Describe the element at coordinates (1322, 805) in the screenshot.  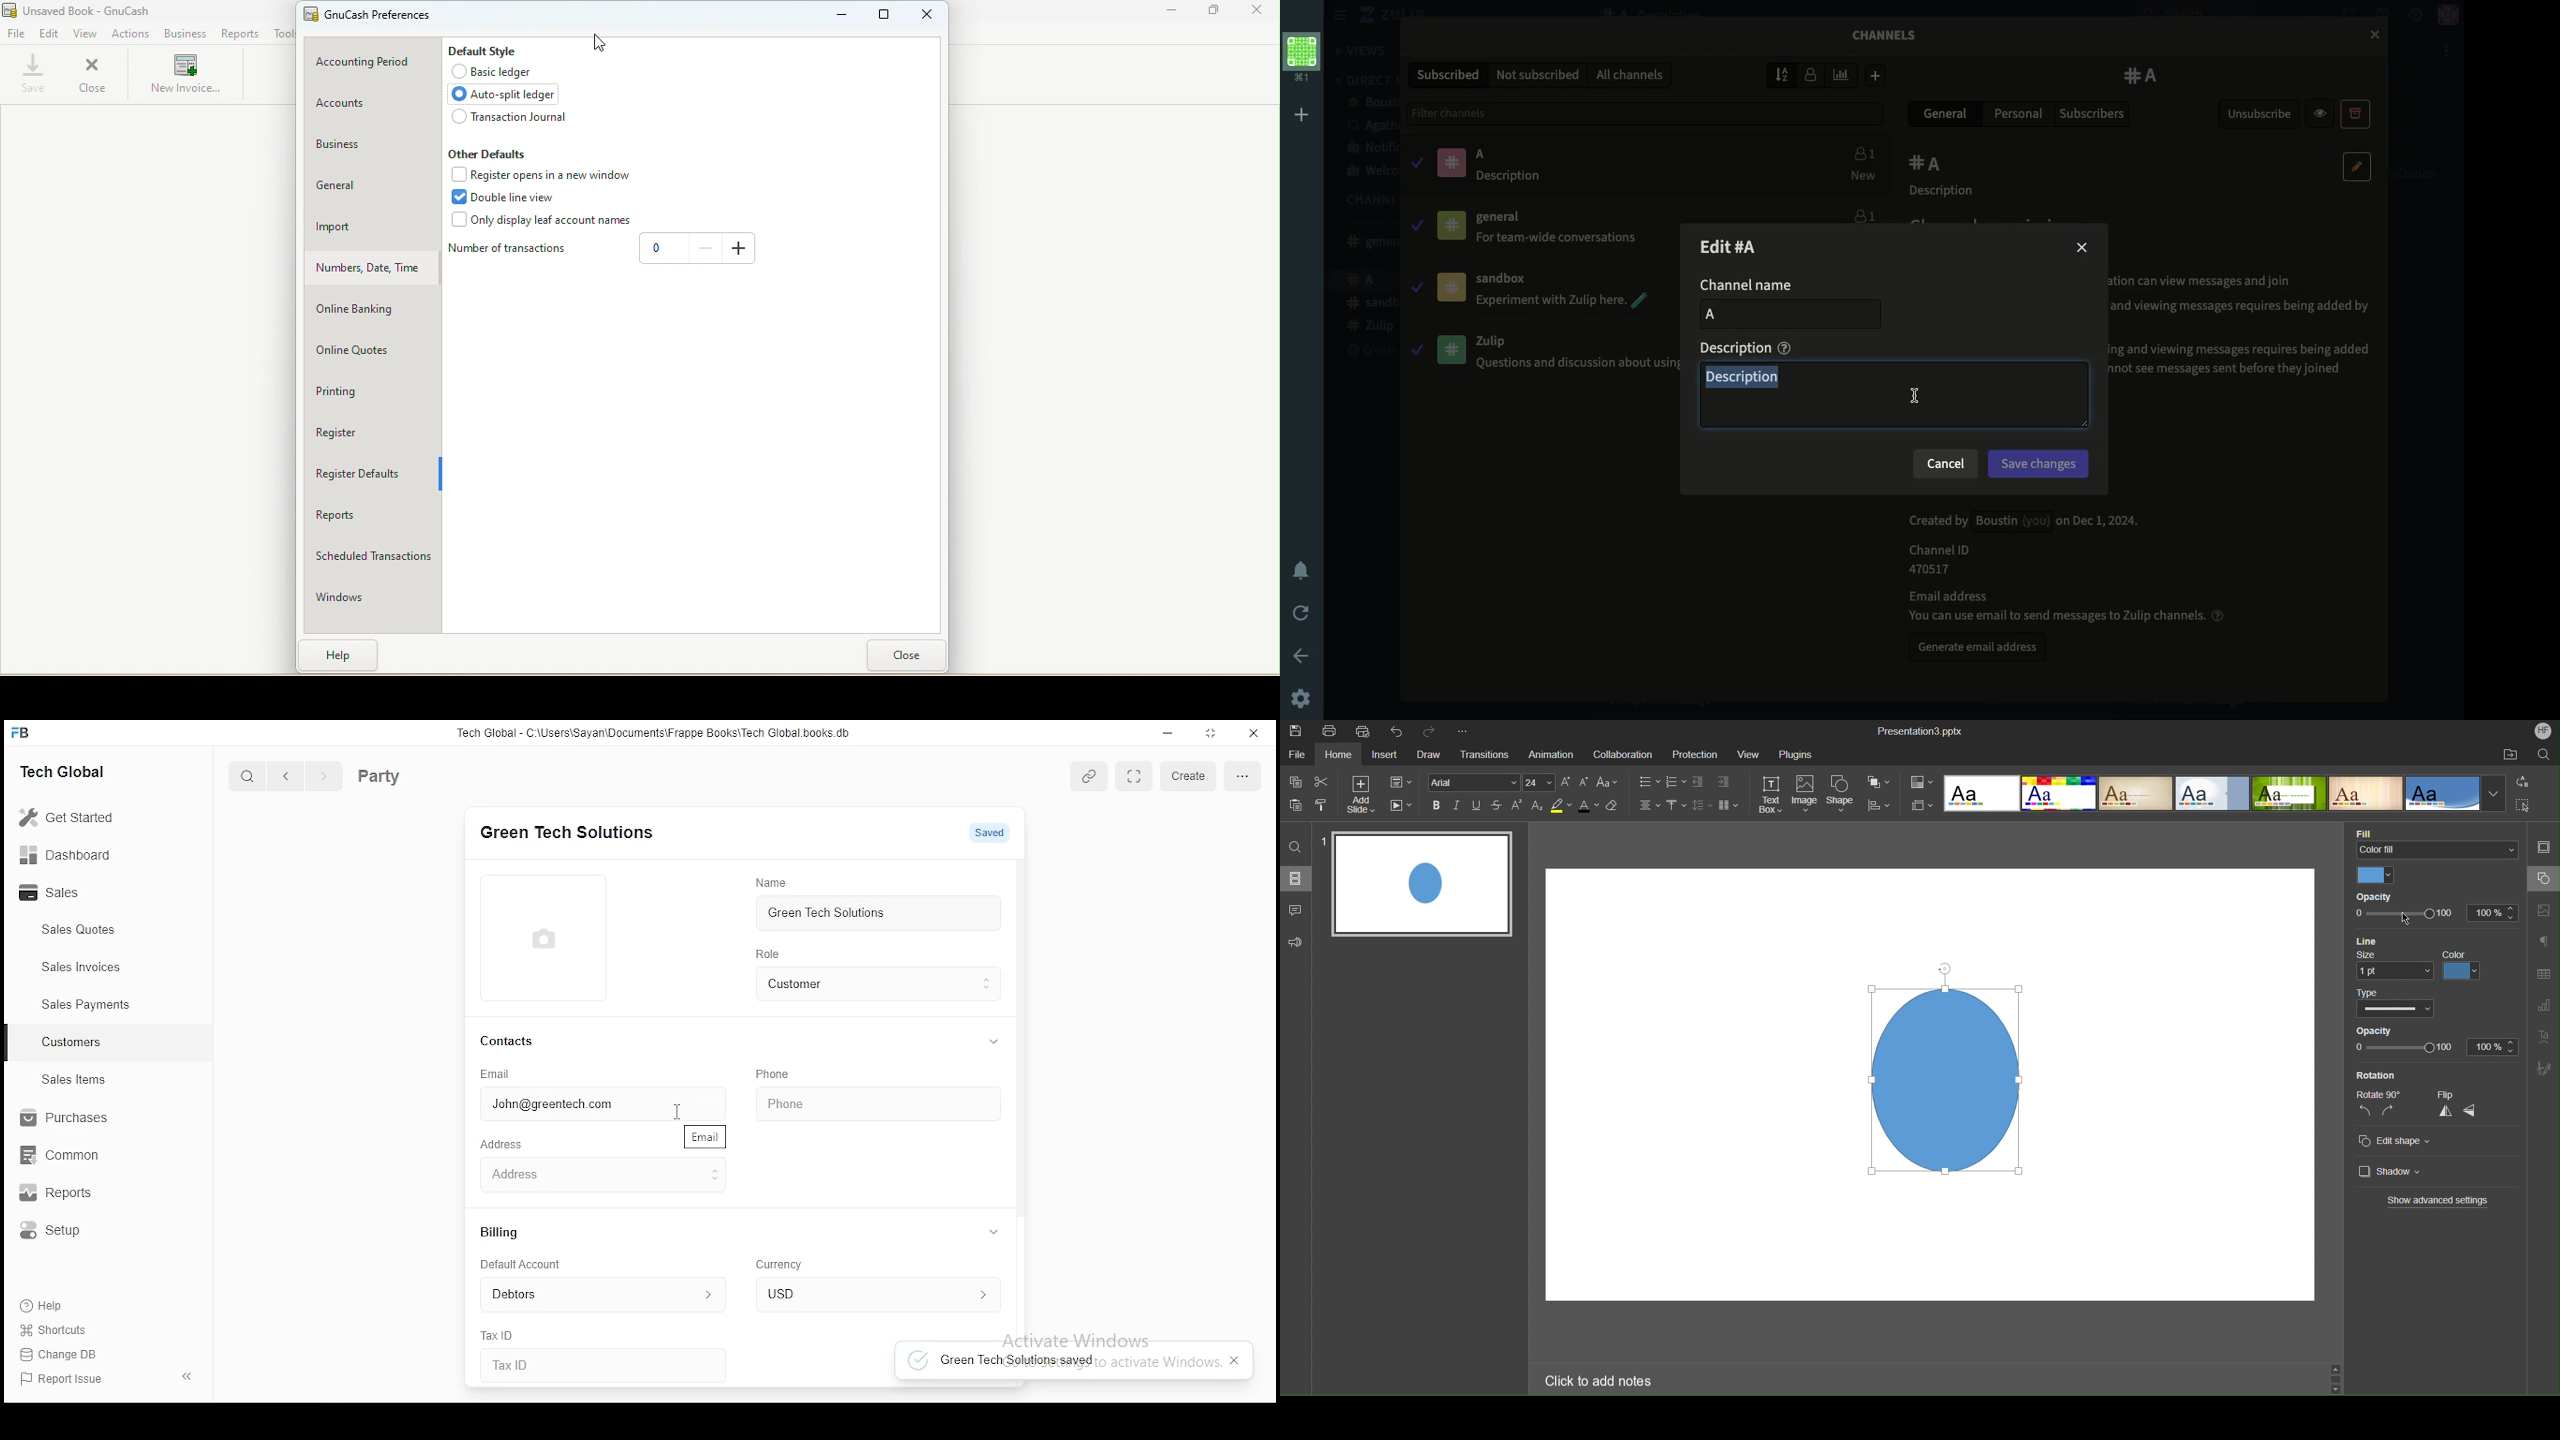
I see `Copy Style` at that location.